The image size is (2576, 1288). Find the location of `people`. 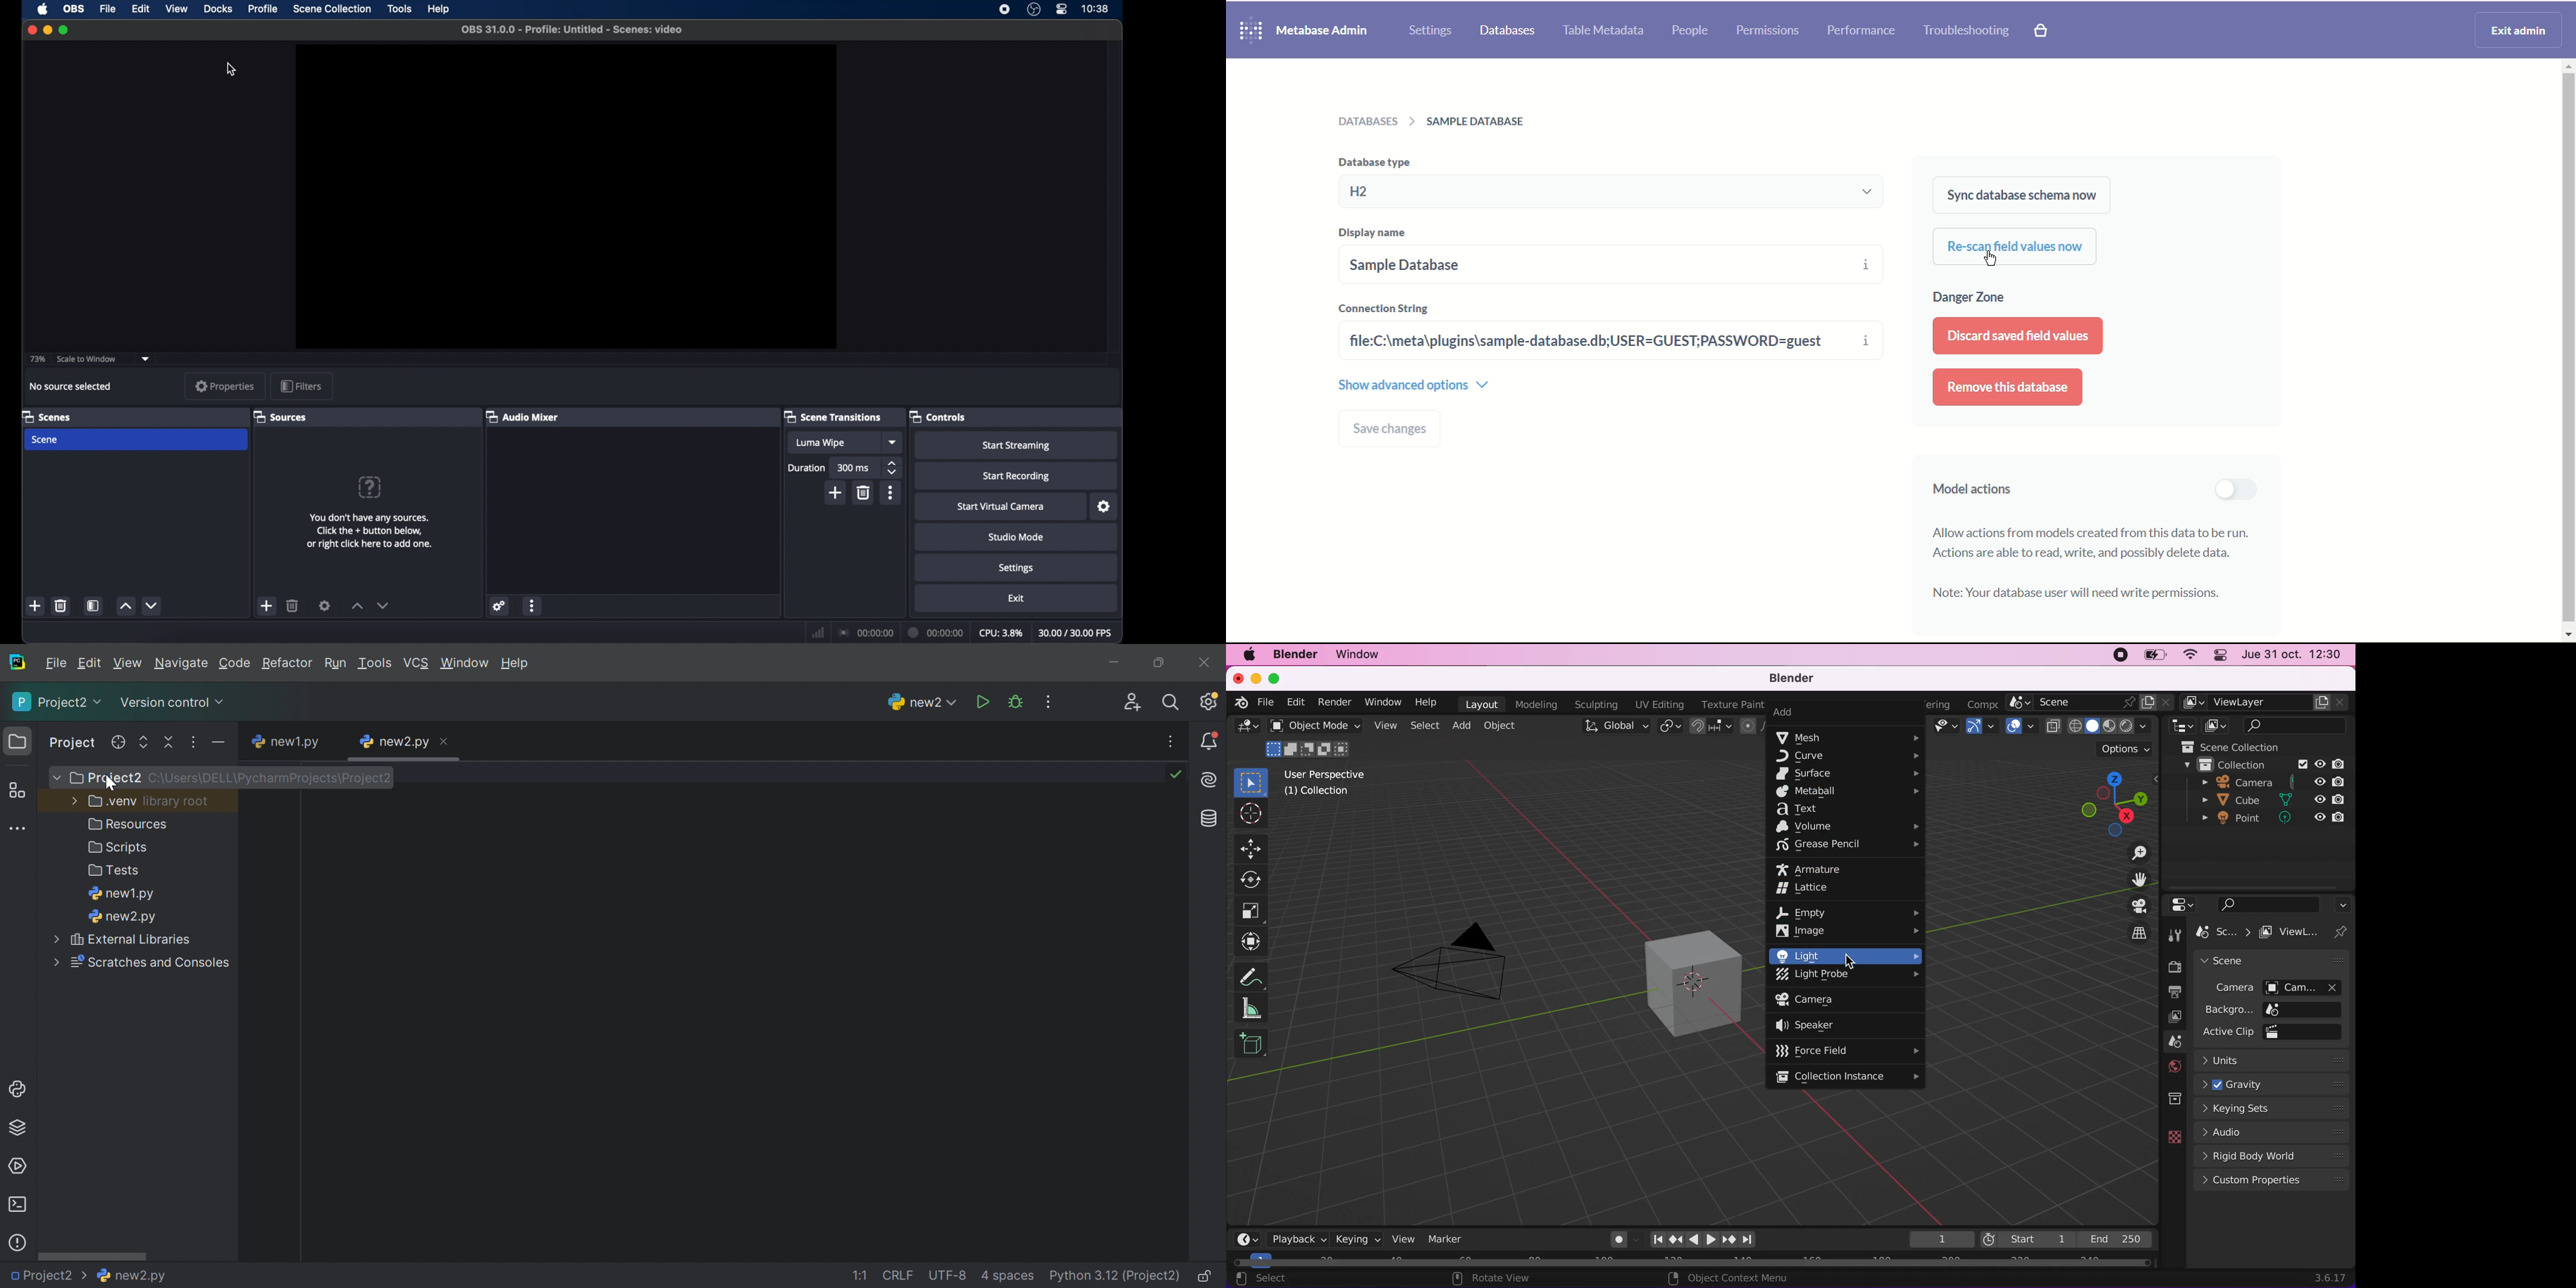

people is located at coordinates (1691, 32).